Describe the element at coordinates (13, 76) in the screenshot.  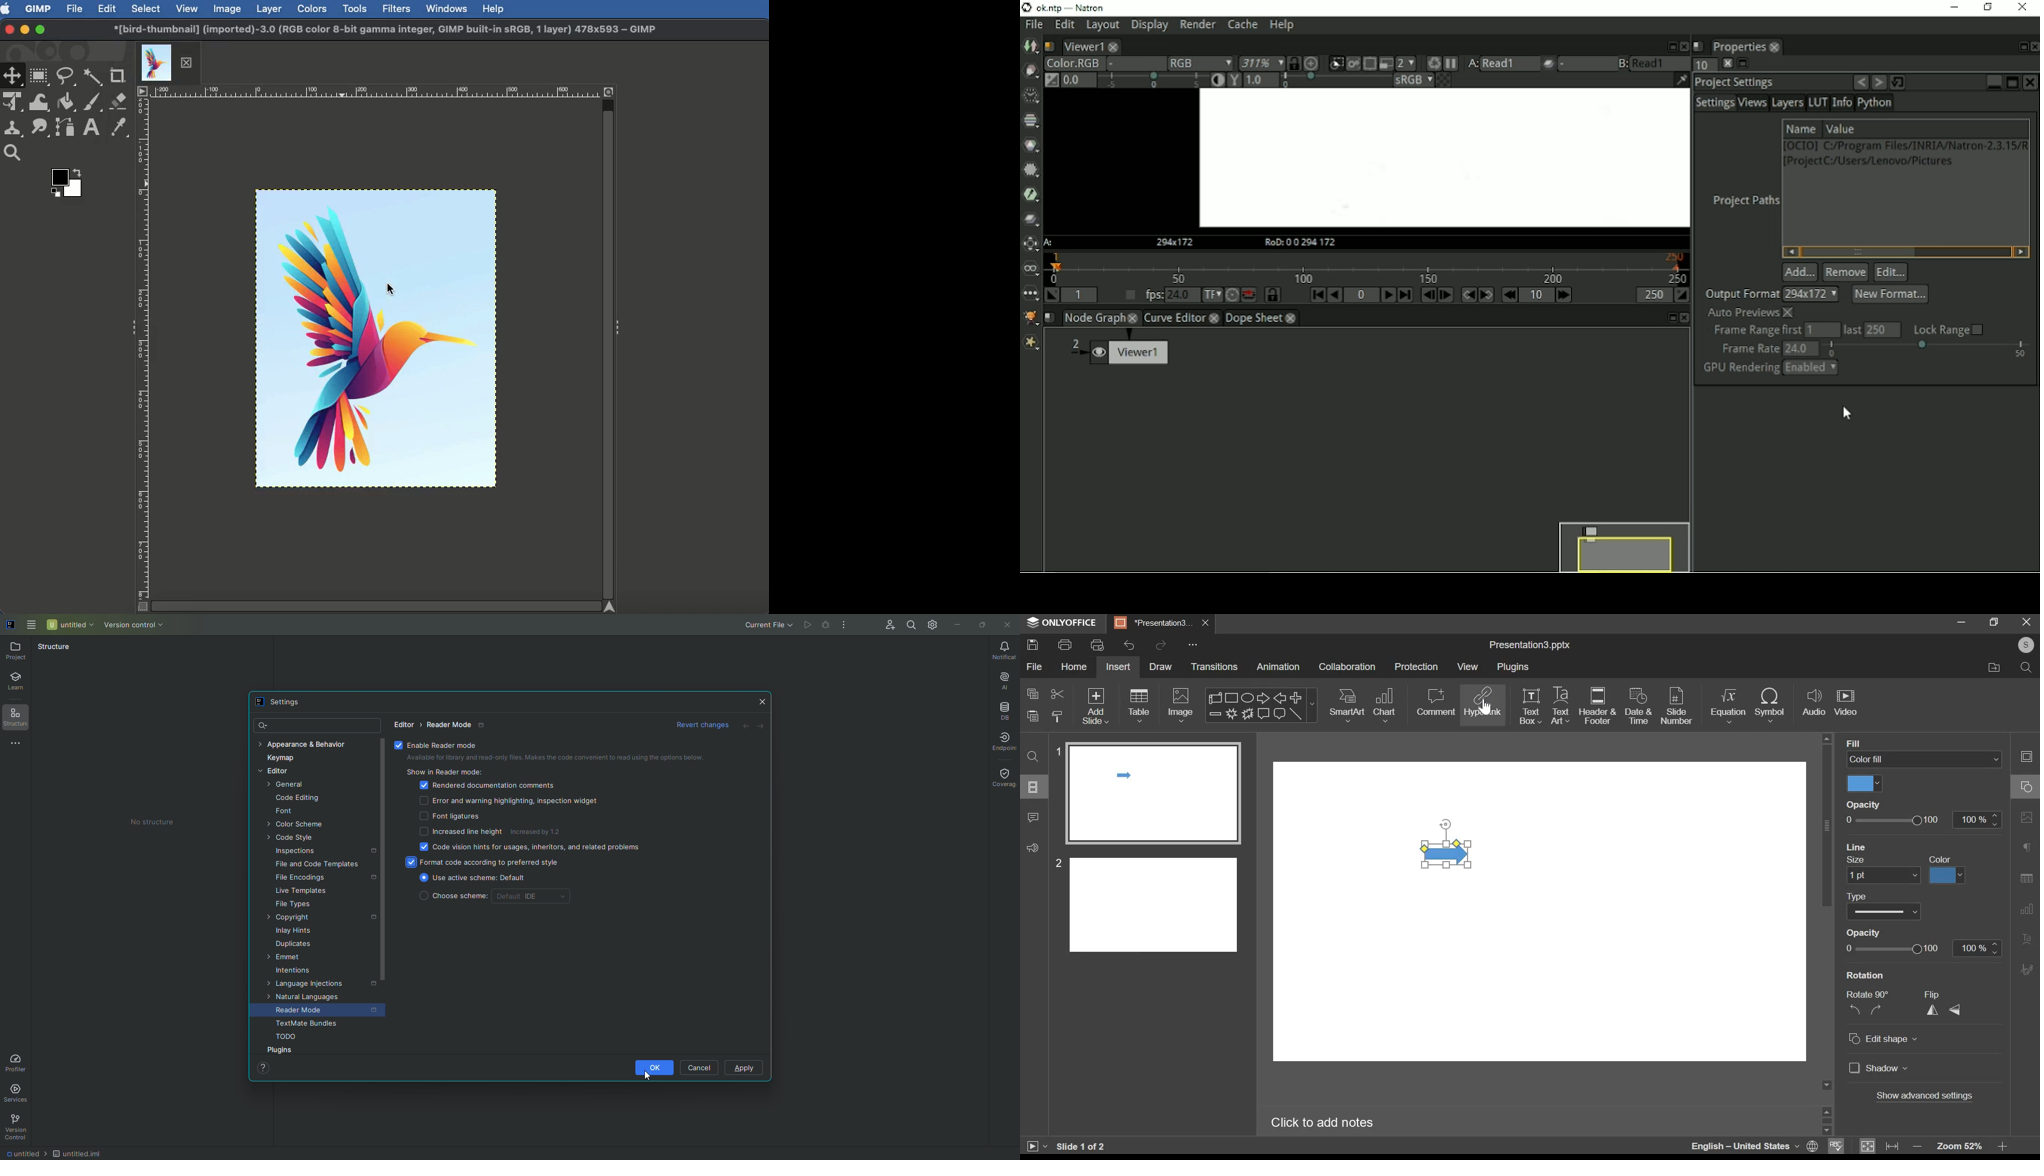
I see `Move tool` at that location.